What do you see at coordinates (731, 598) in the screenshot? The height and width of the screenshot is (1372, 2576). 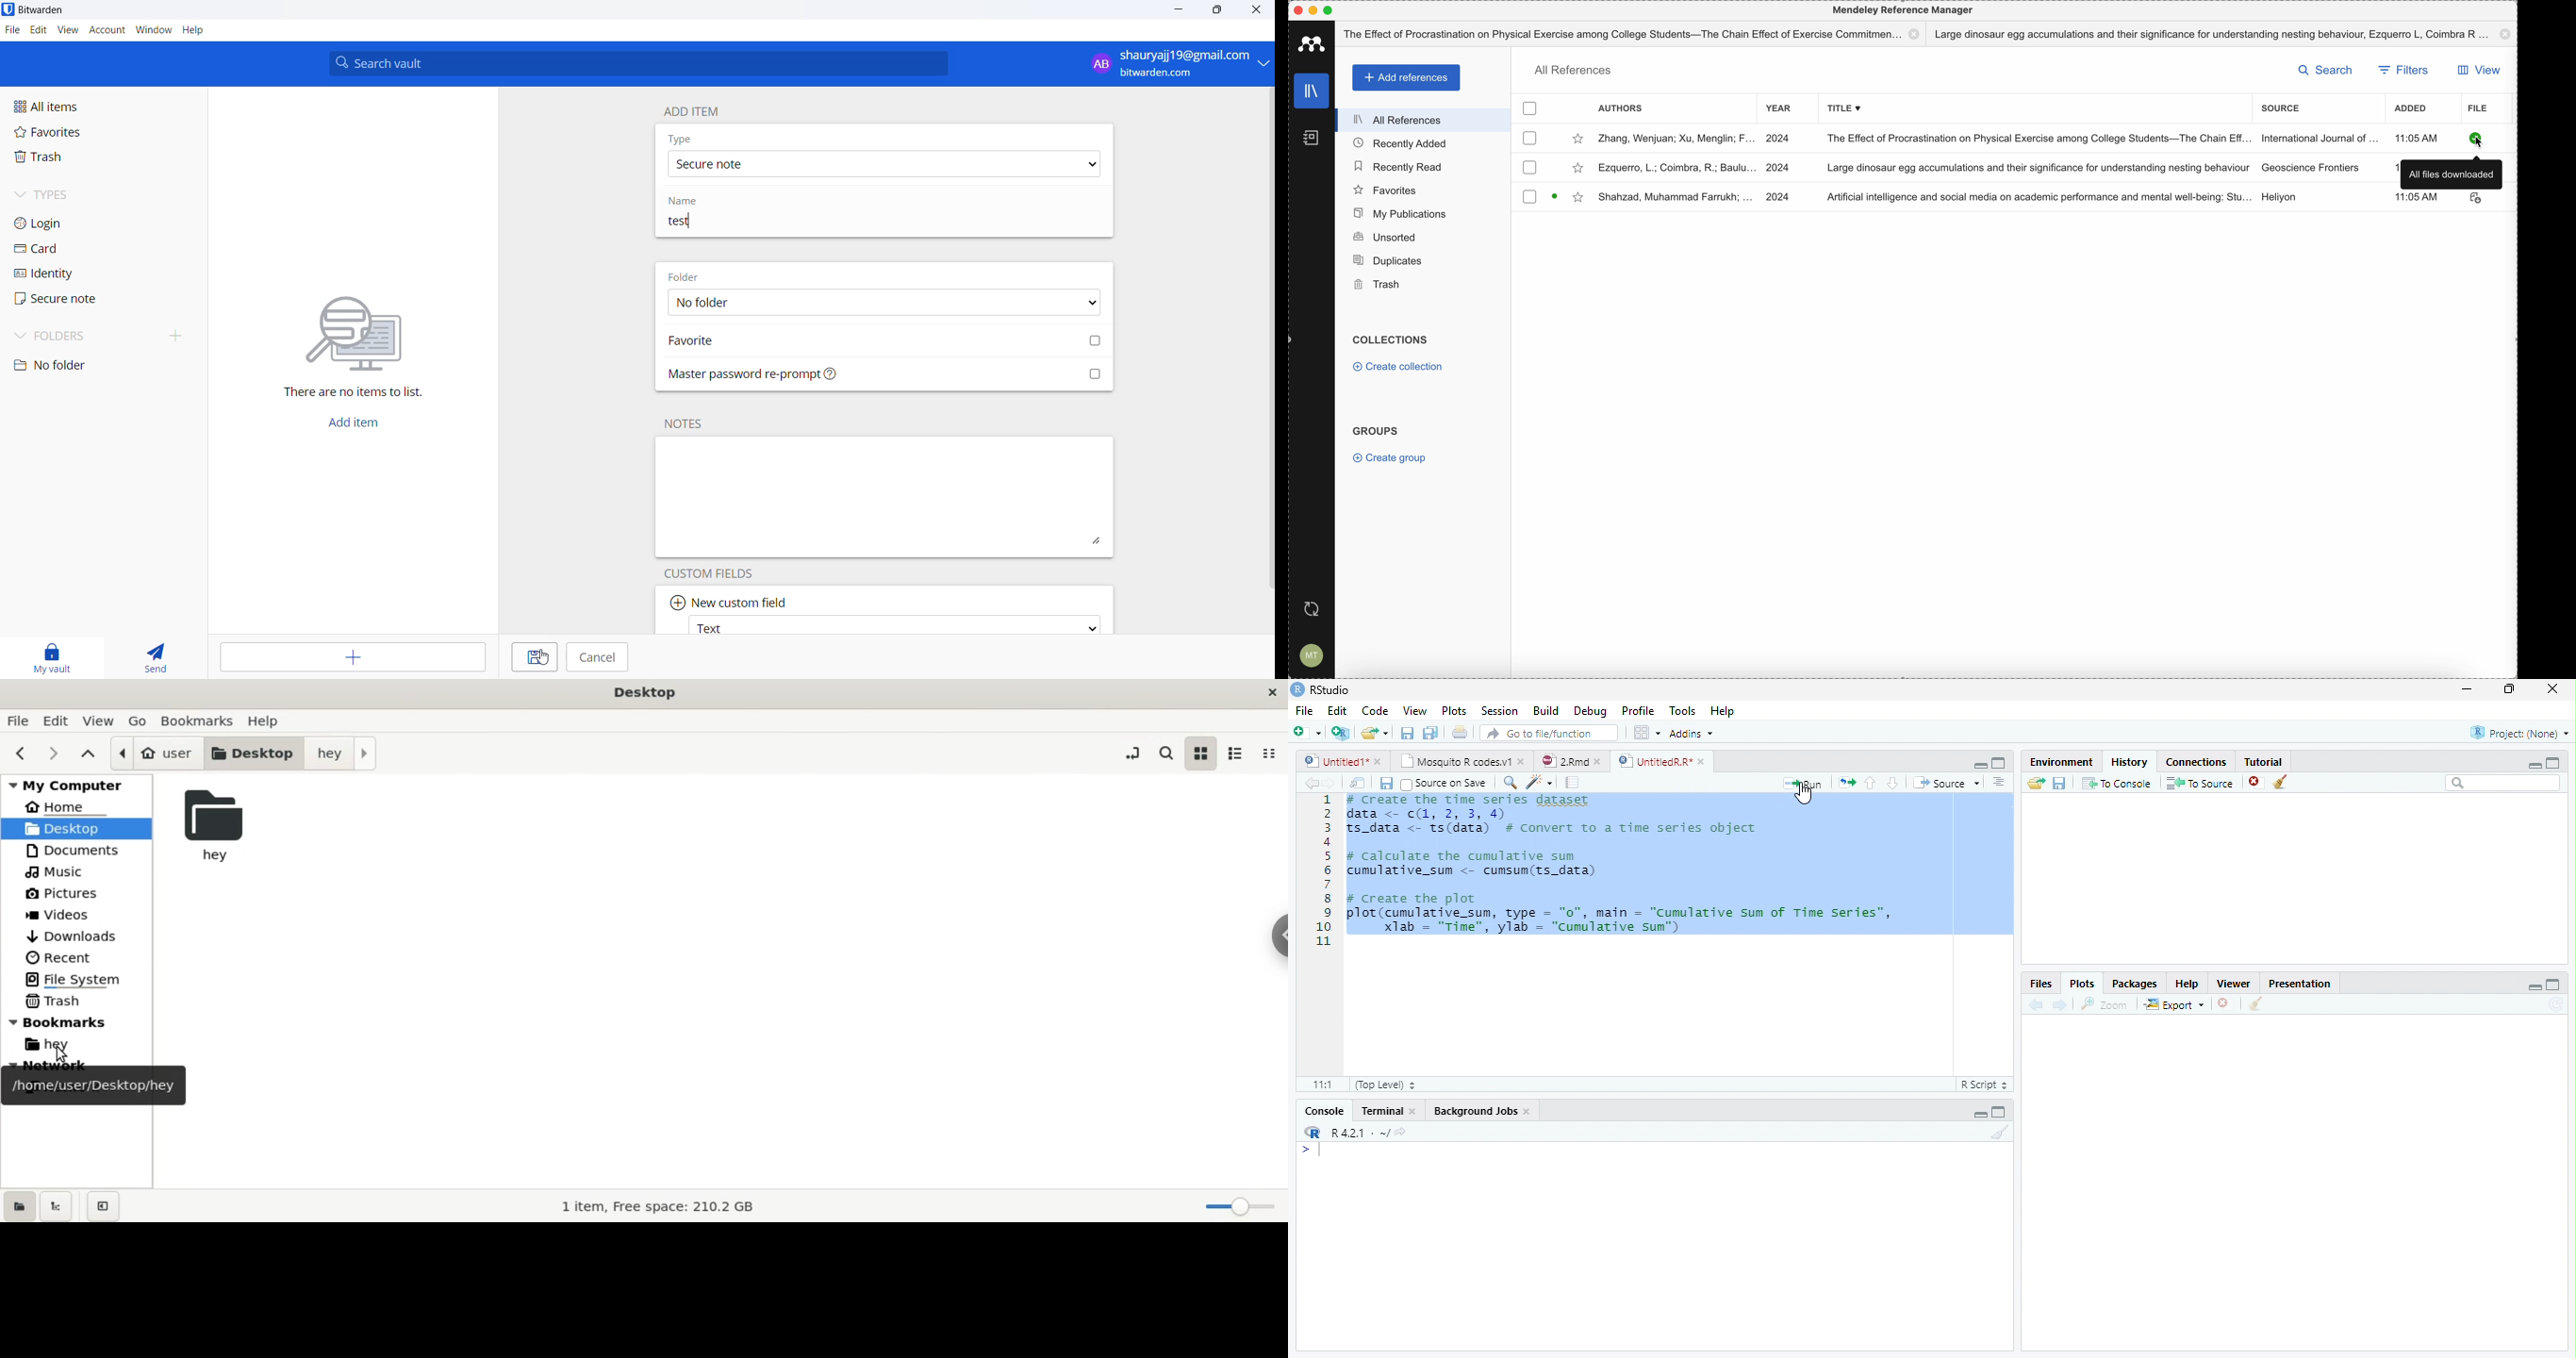 I see `add new field` at bounding box center [731, 598].